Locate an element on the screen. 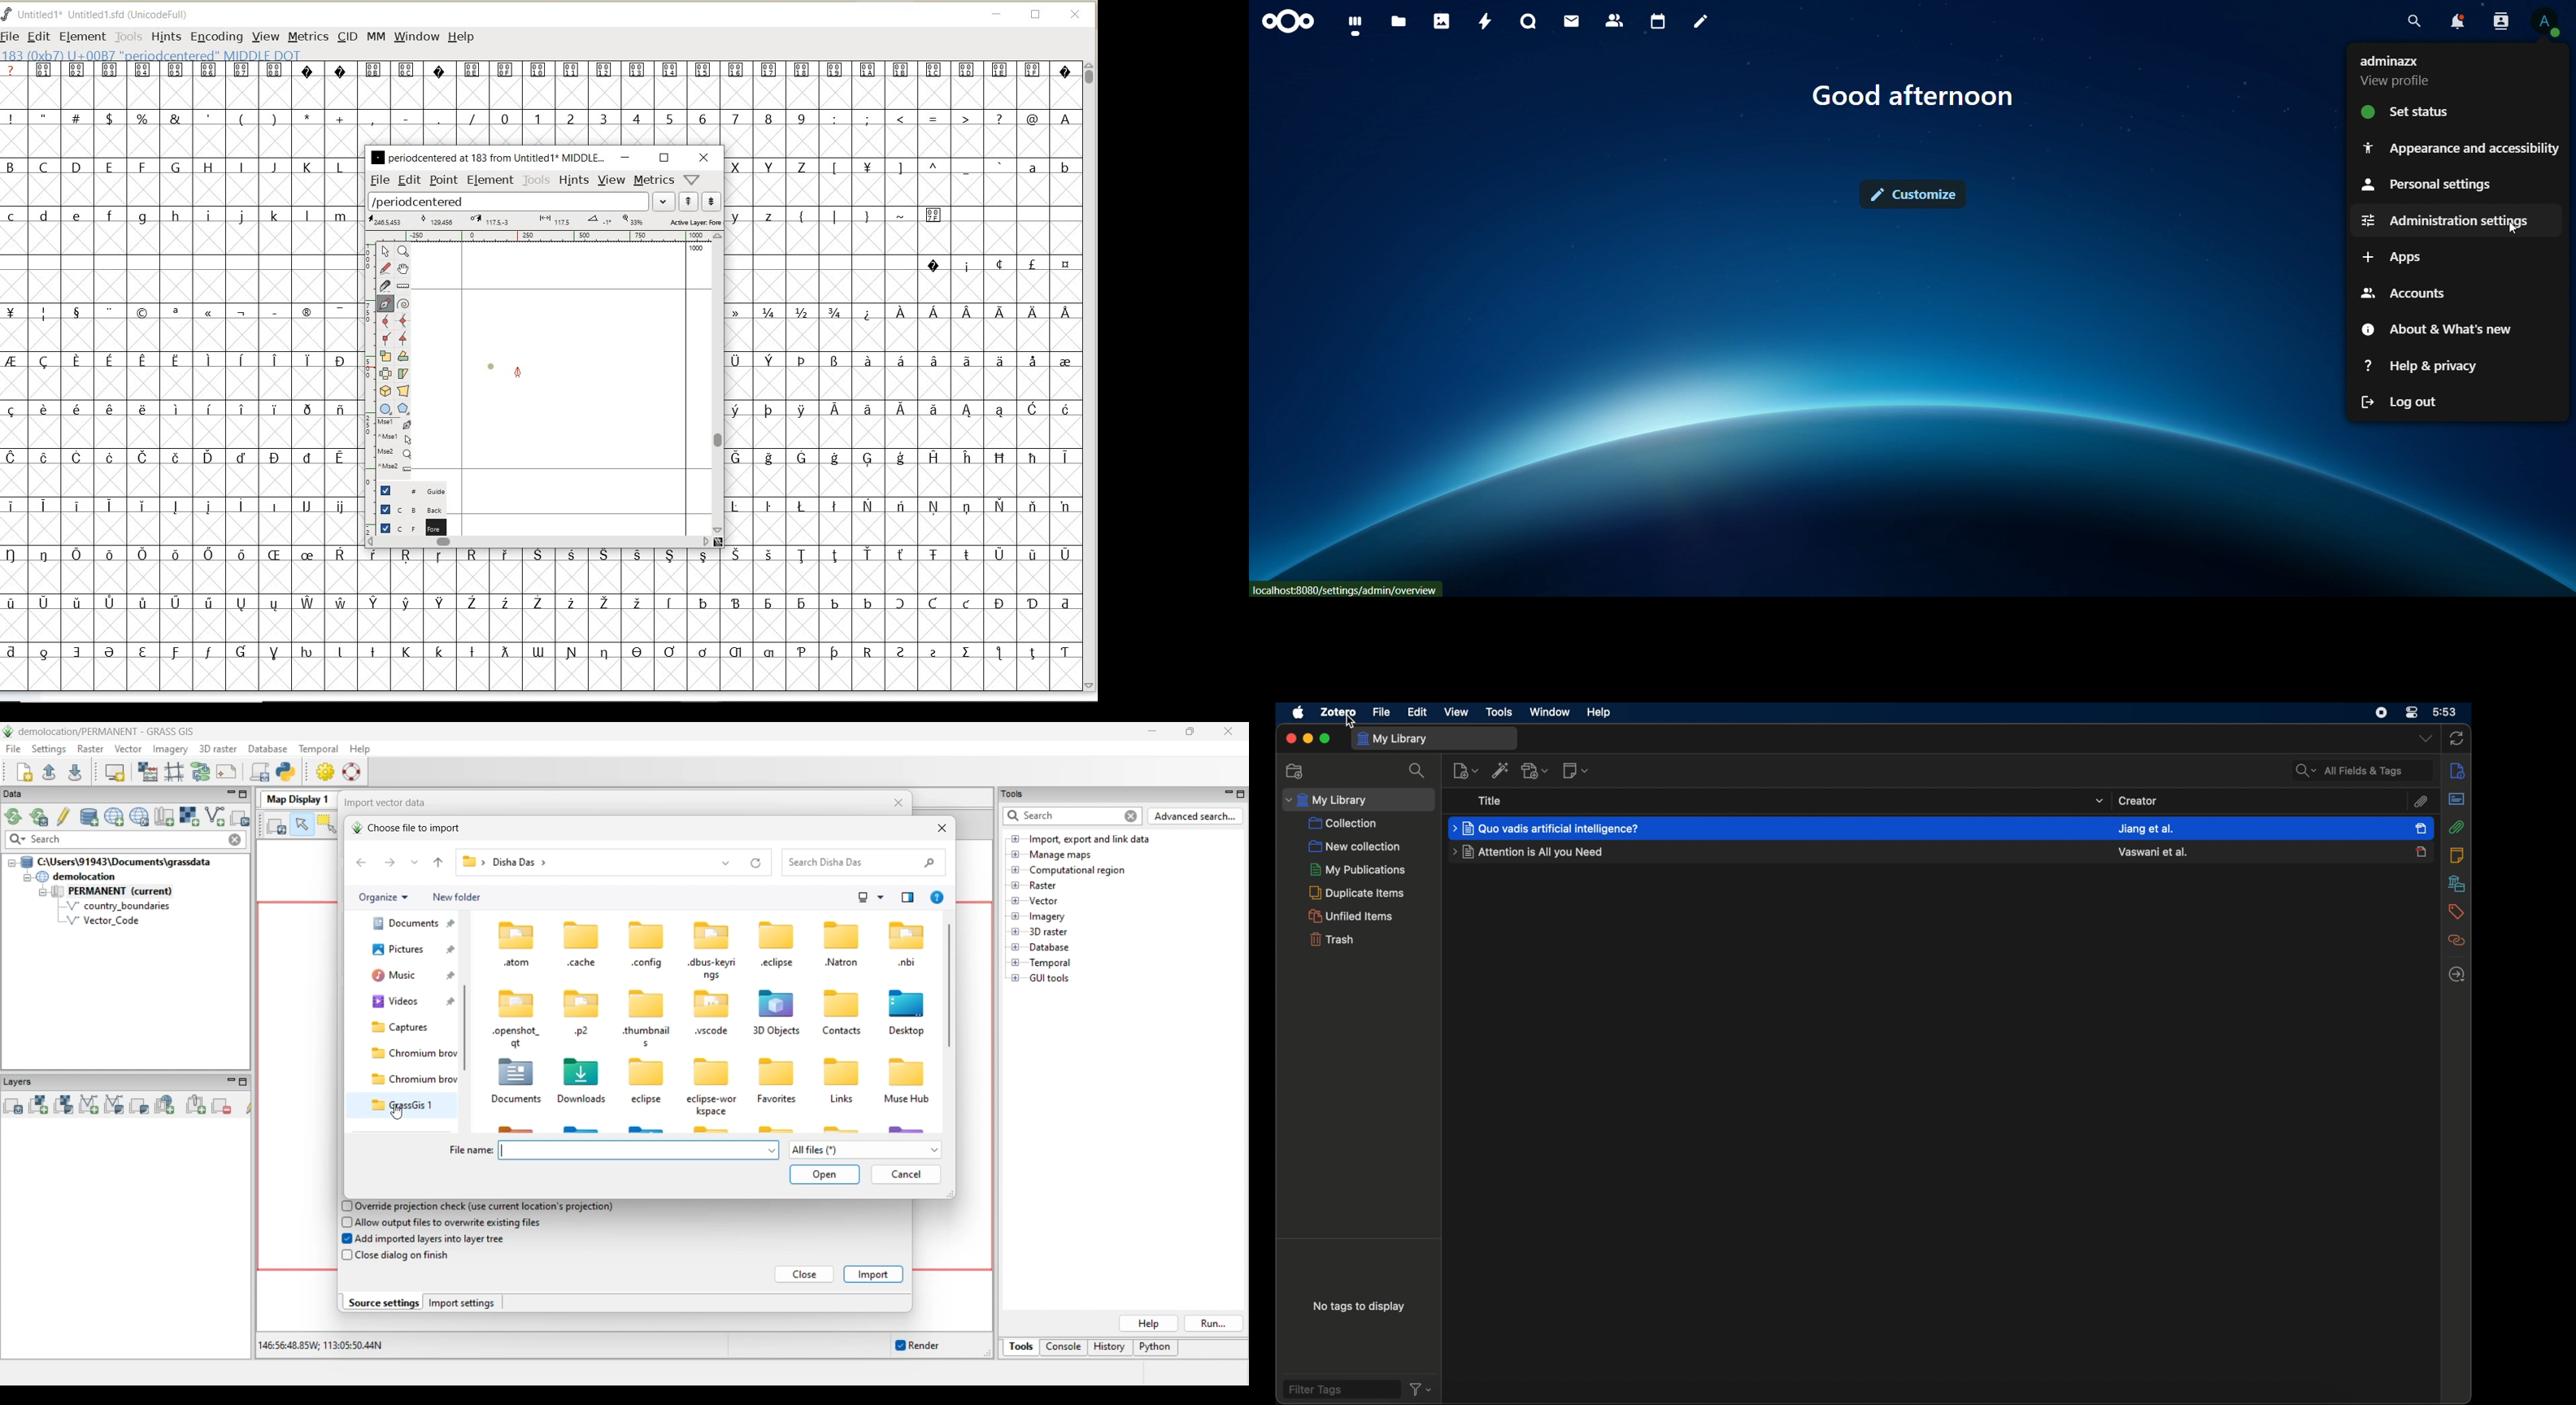 The image size is (2576, 1428).  is located at coordinates (915, 169).